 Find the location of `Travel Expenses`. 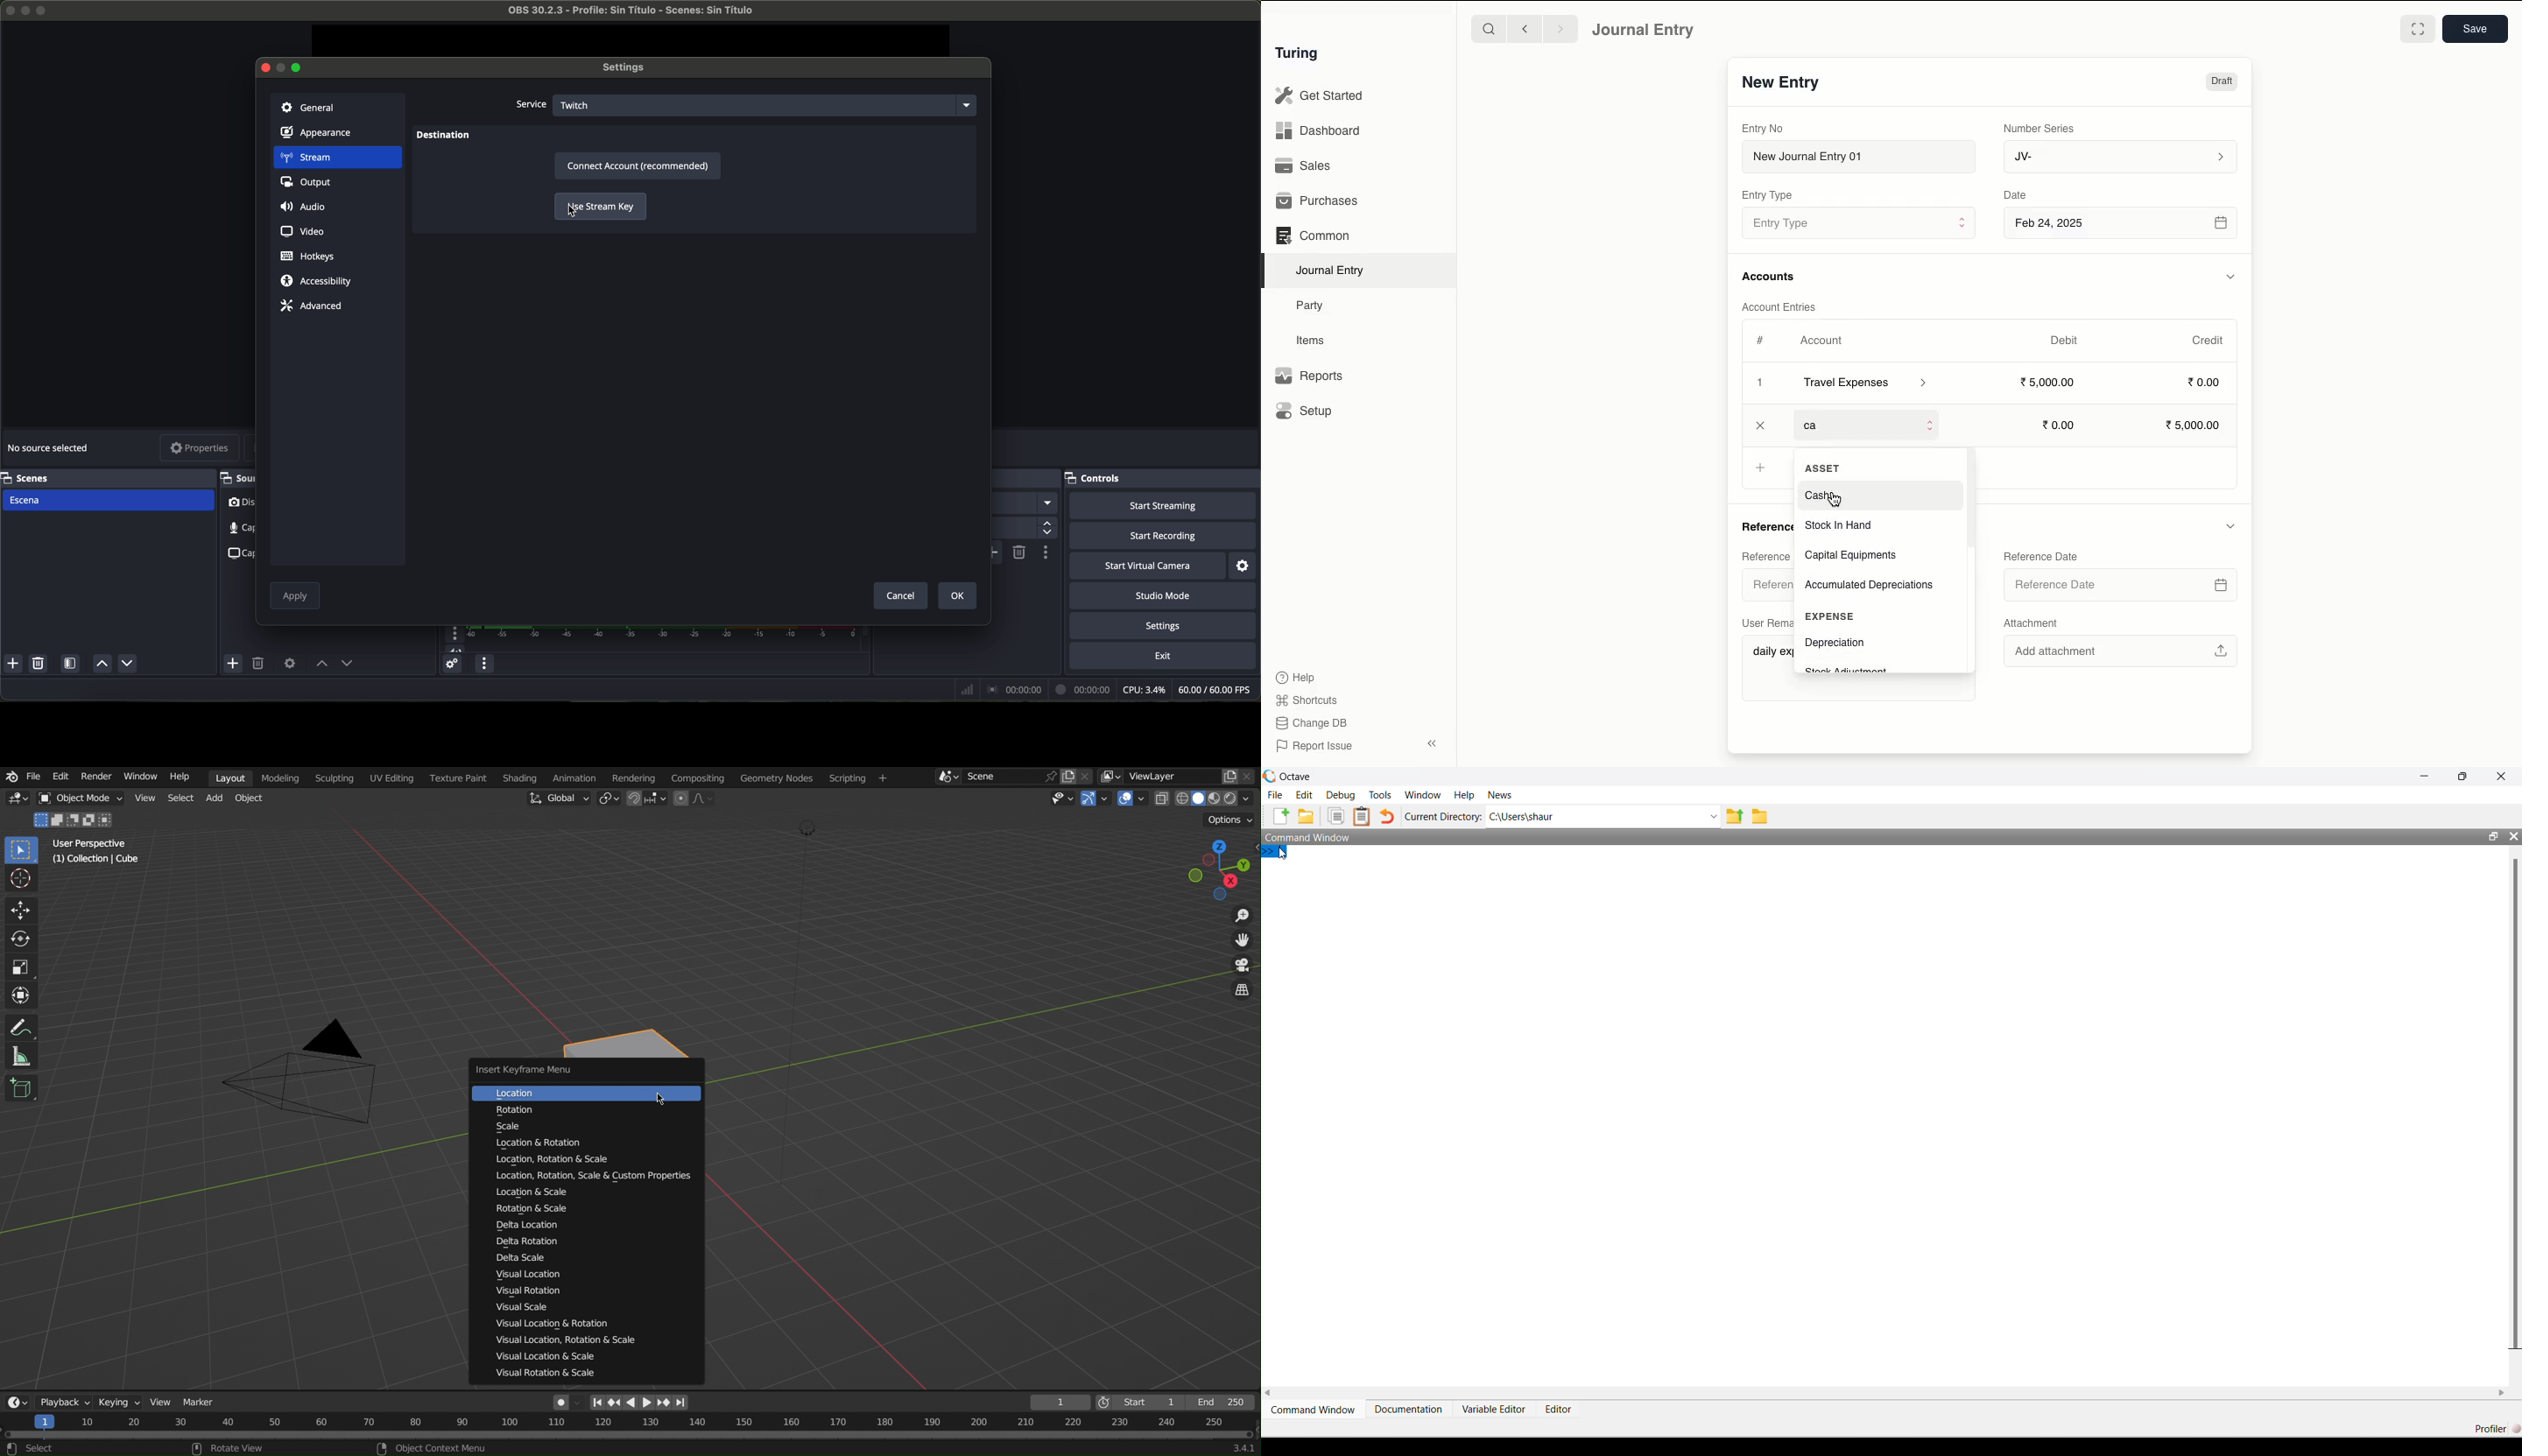

Travel Expenses is located at coordinates (1867, 384).